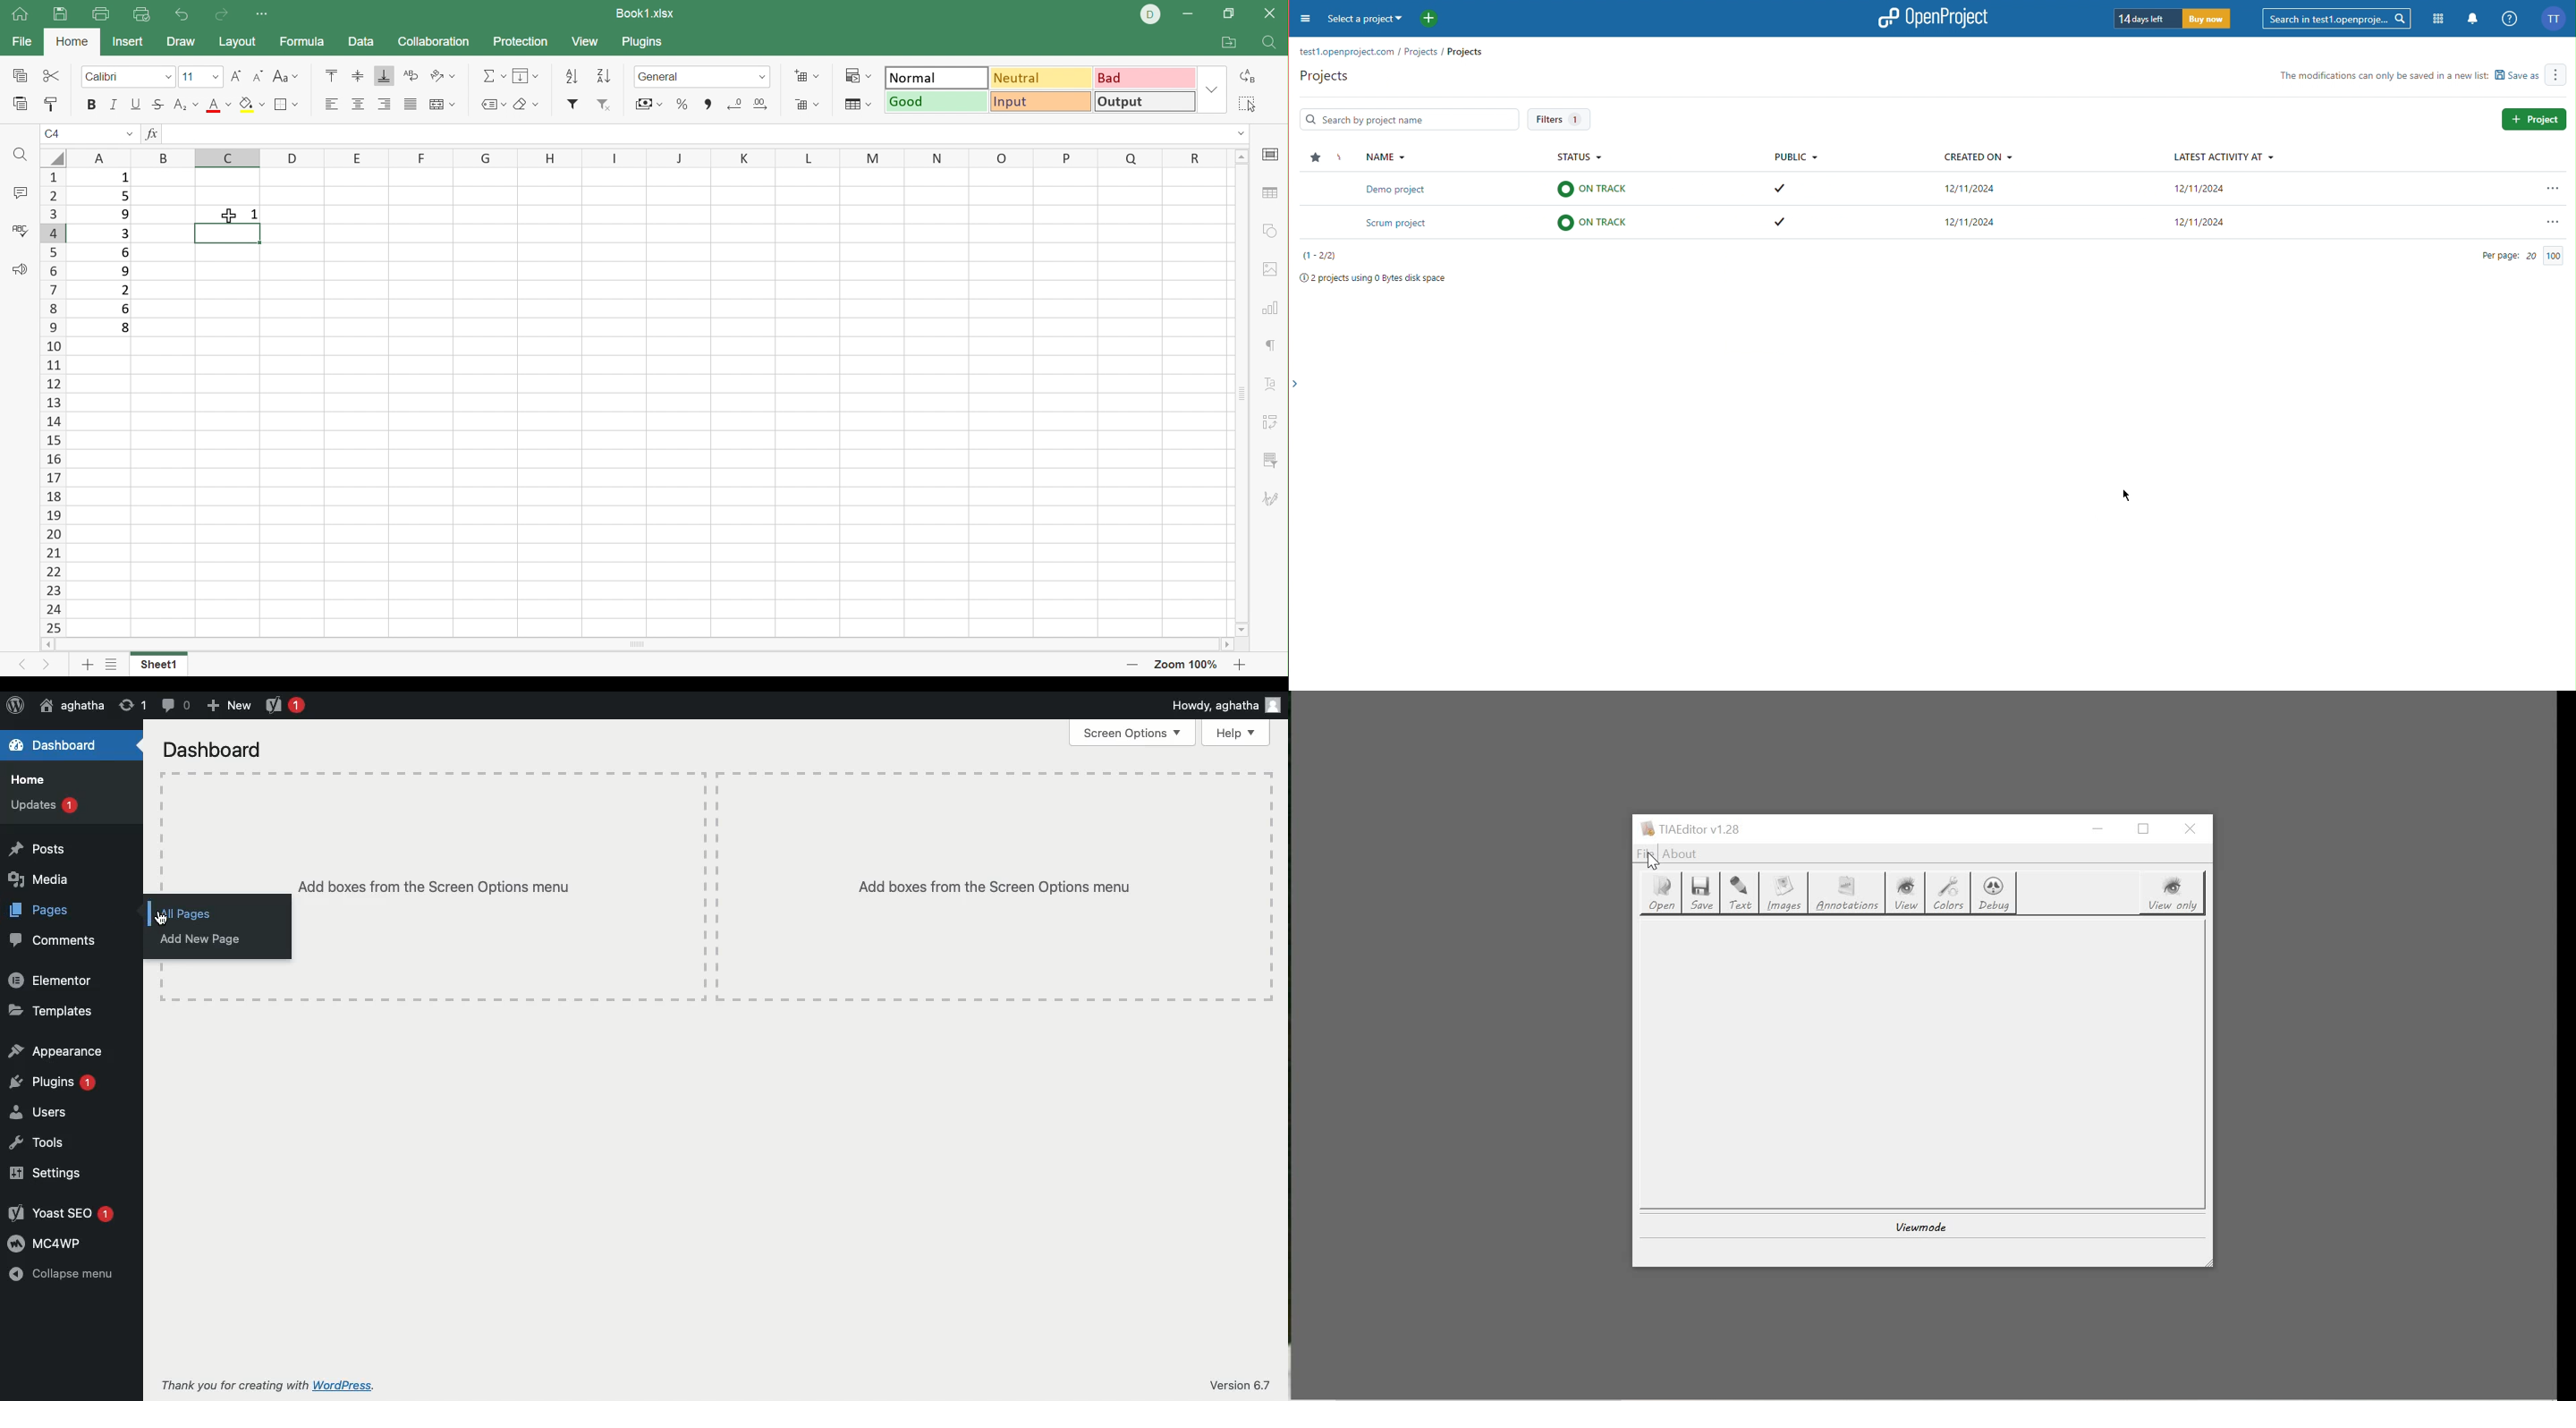  What do you see at coordinates (586, 42) in the screenshot?
I see `View` at bounding box center [586, 42].